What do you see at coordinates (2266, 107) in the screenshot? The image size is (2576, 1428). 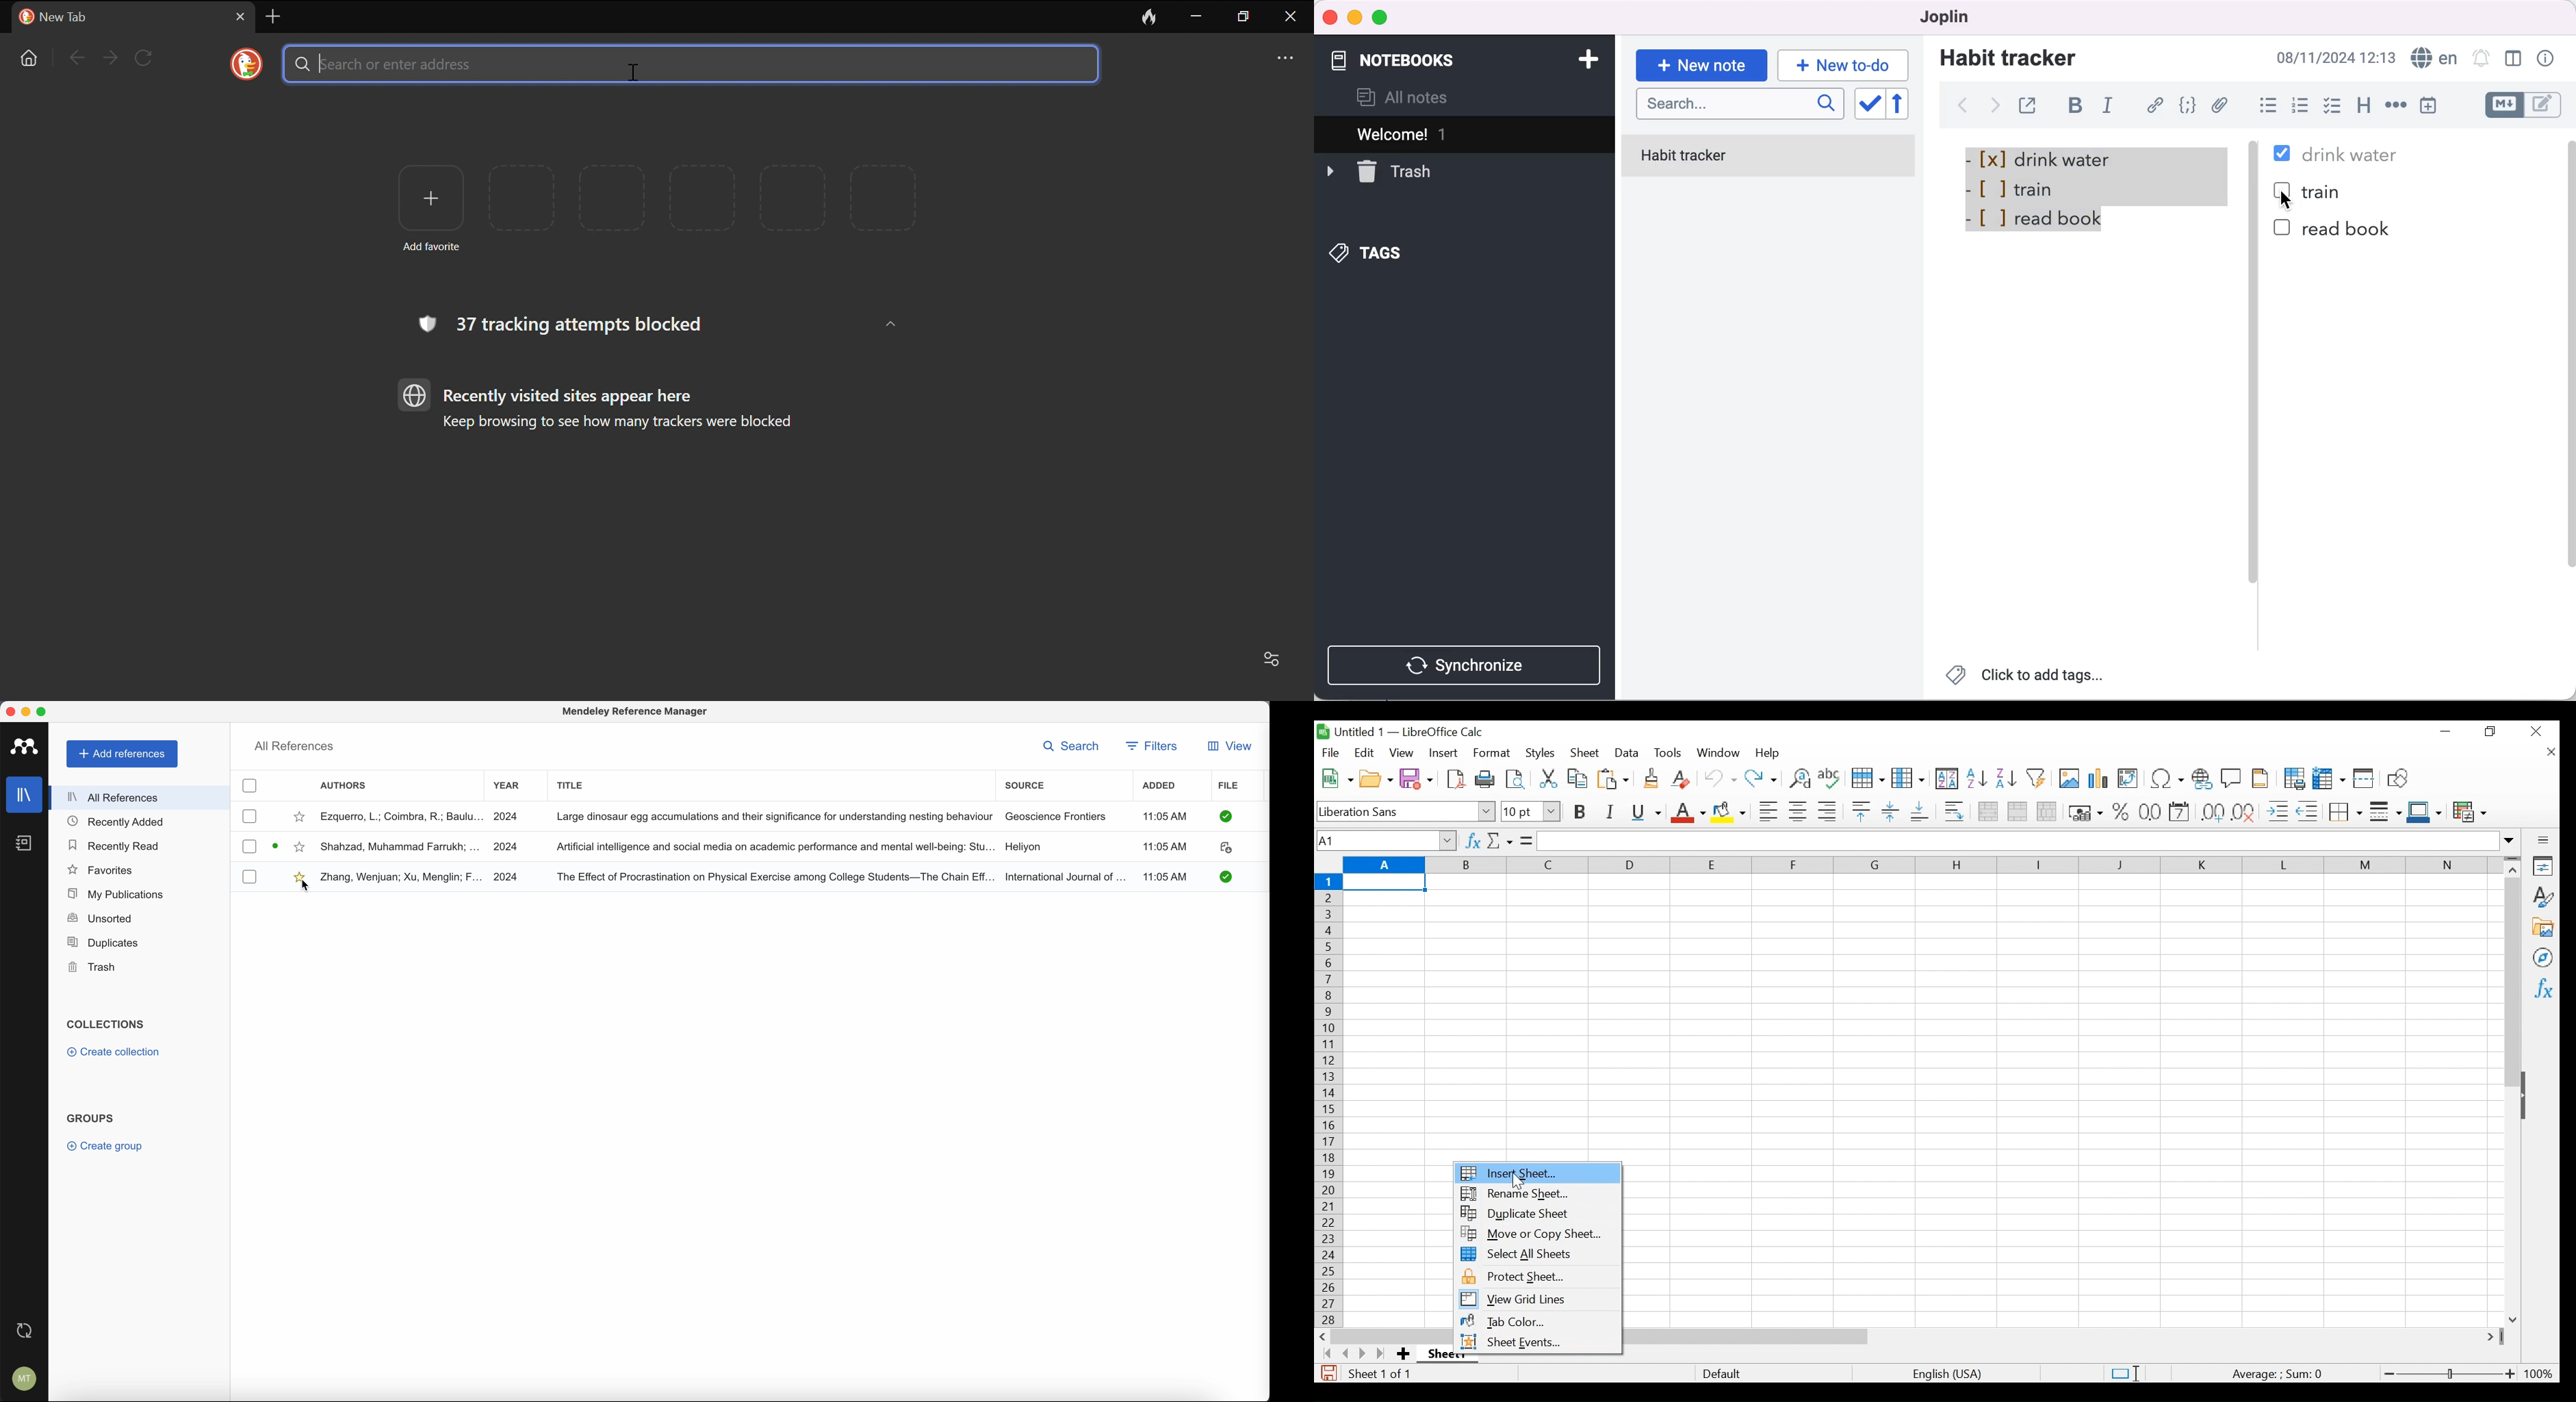 I see `bulleted list` at bounding box center [2266, 107].